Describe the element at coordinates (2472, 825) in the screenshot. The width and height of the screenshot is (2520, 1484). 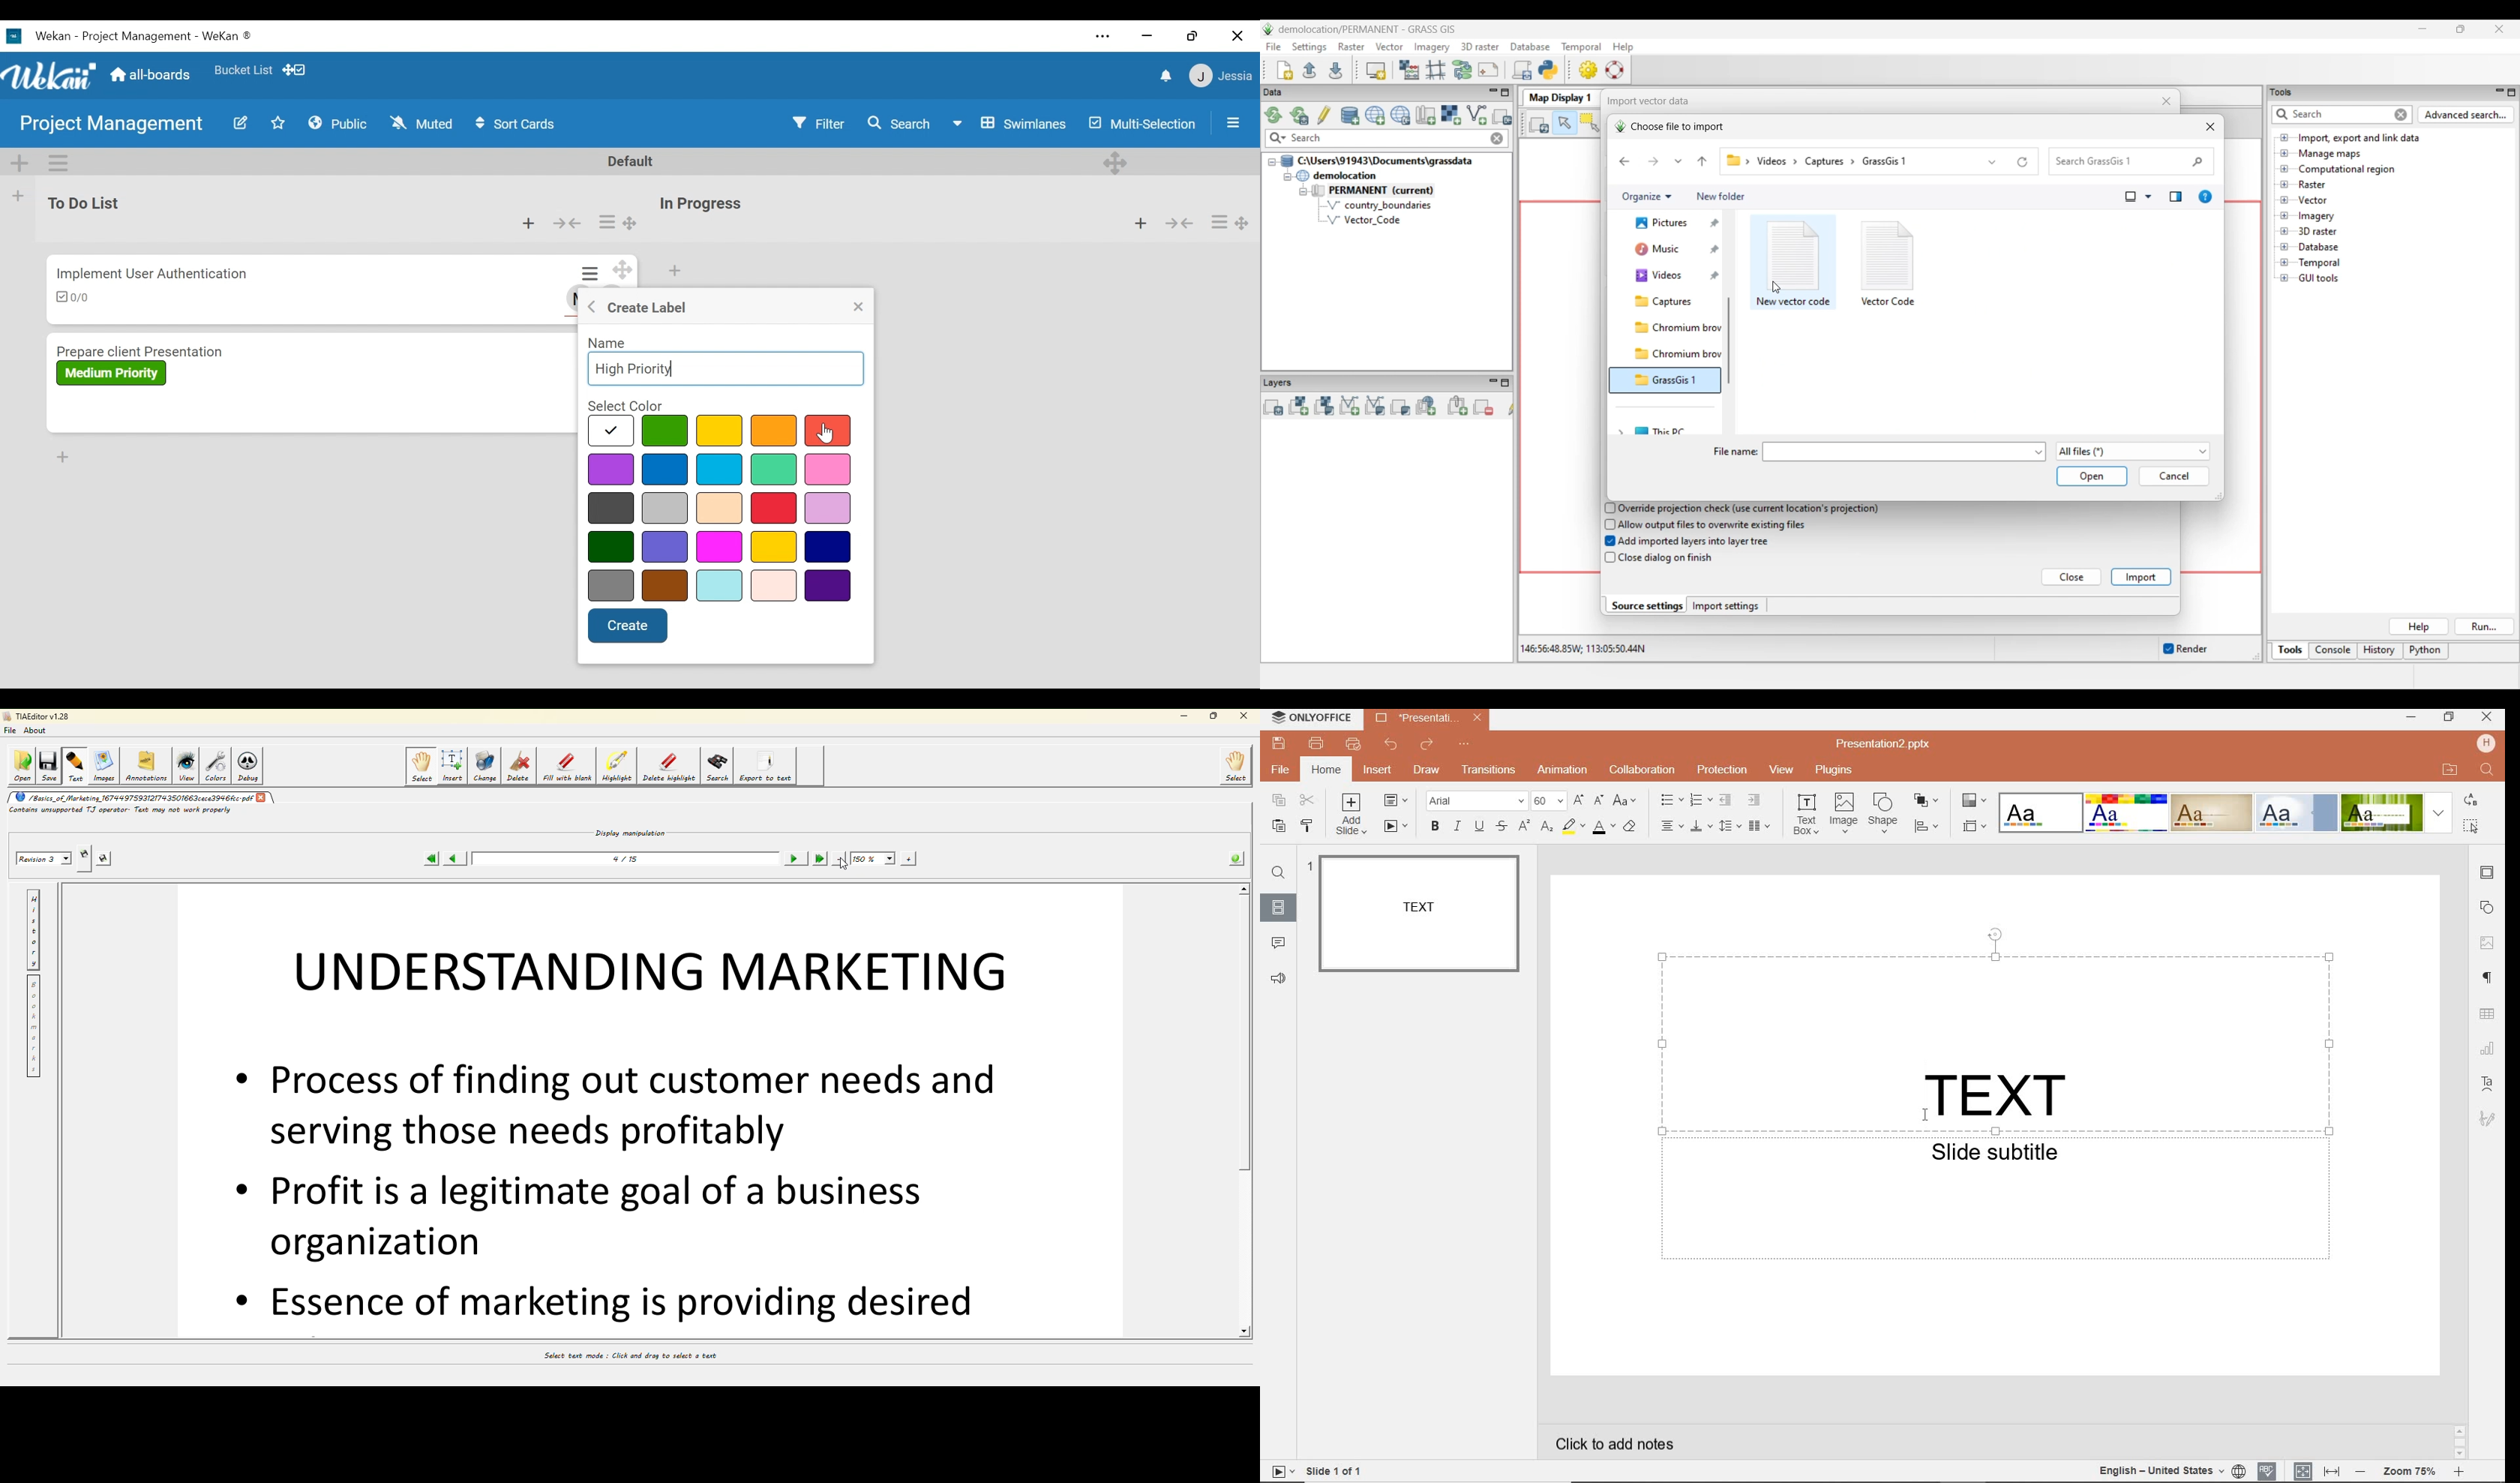
I see `select` at that location.